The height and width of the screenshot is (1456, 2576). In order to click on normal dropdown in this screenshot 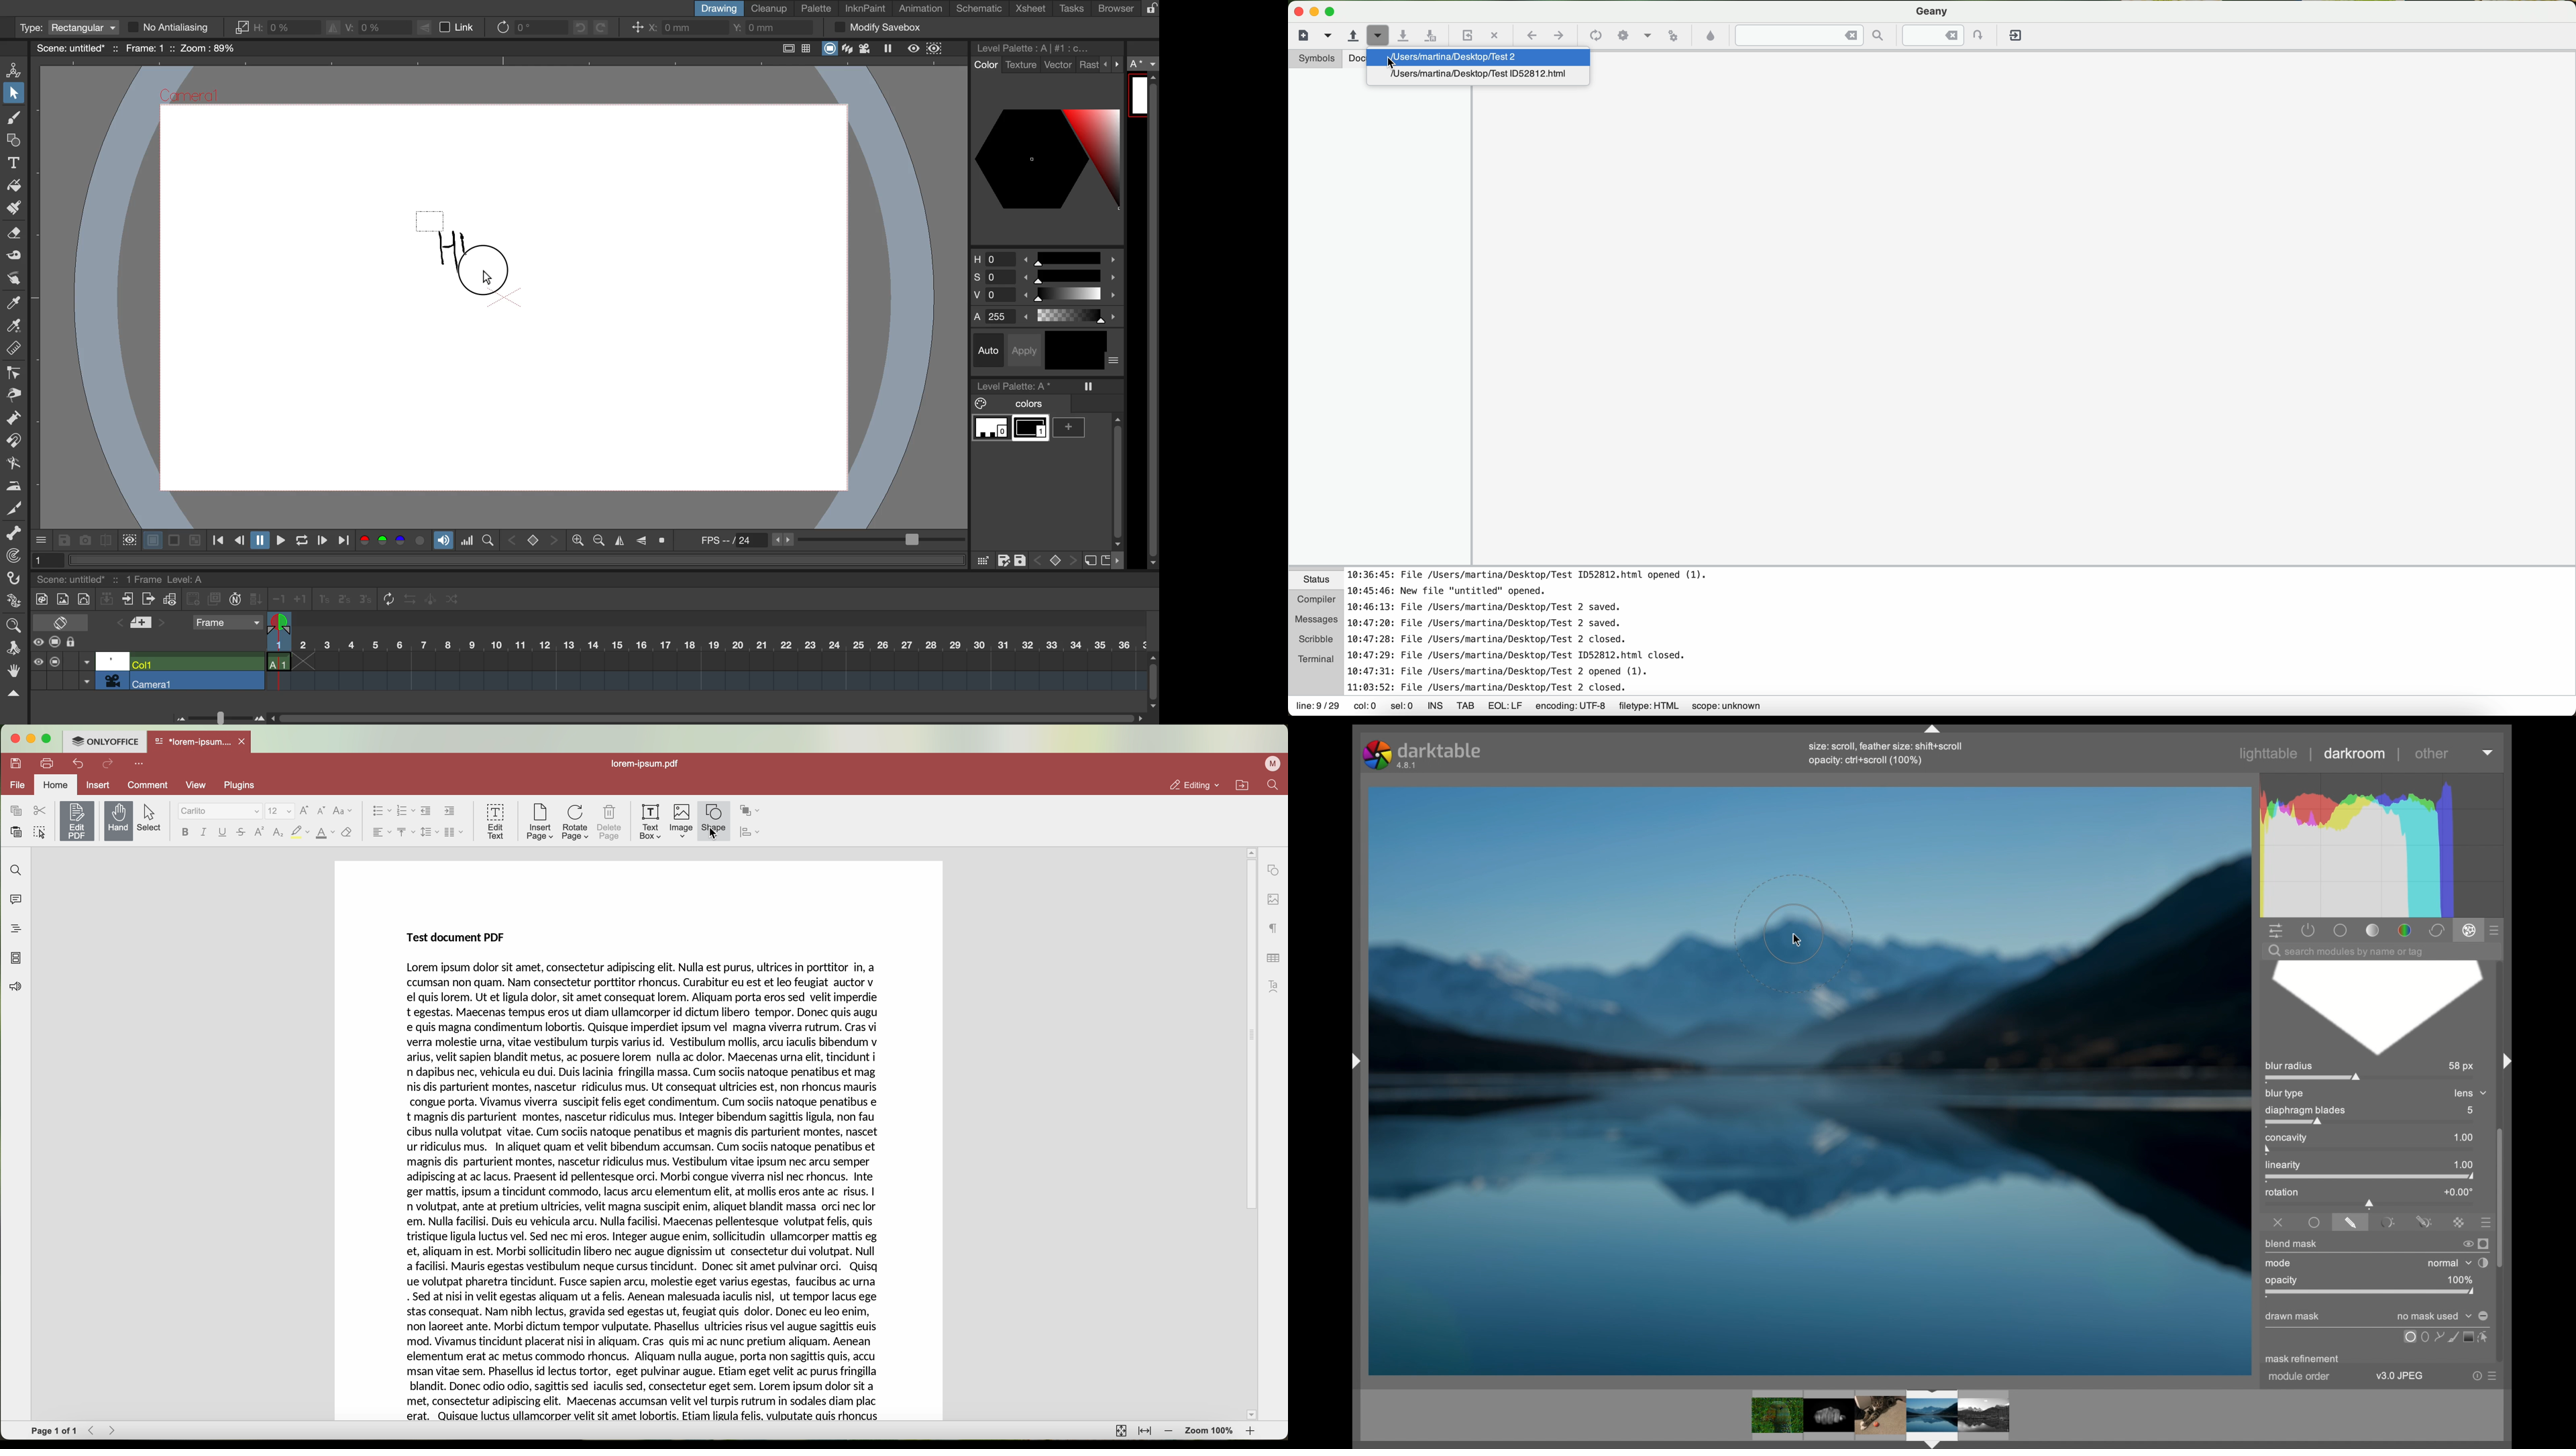, I will do `click(2449, 1263)`.